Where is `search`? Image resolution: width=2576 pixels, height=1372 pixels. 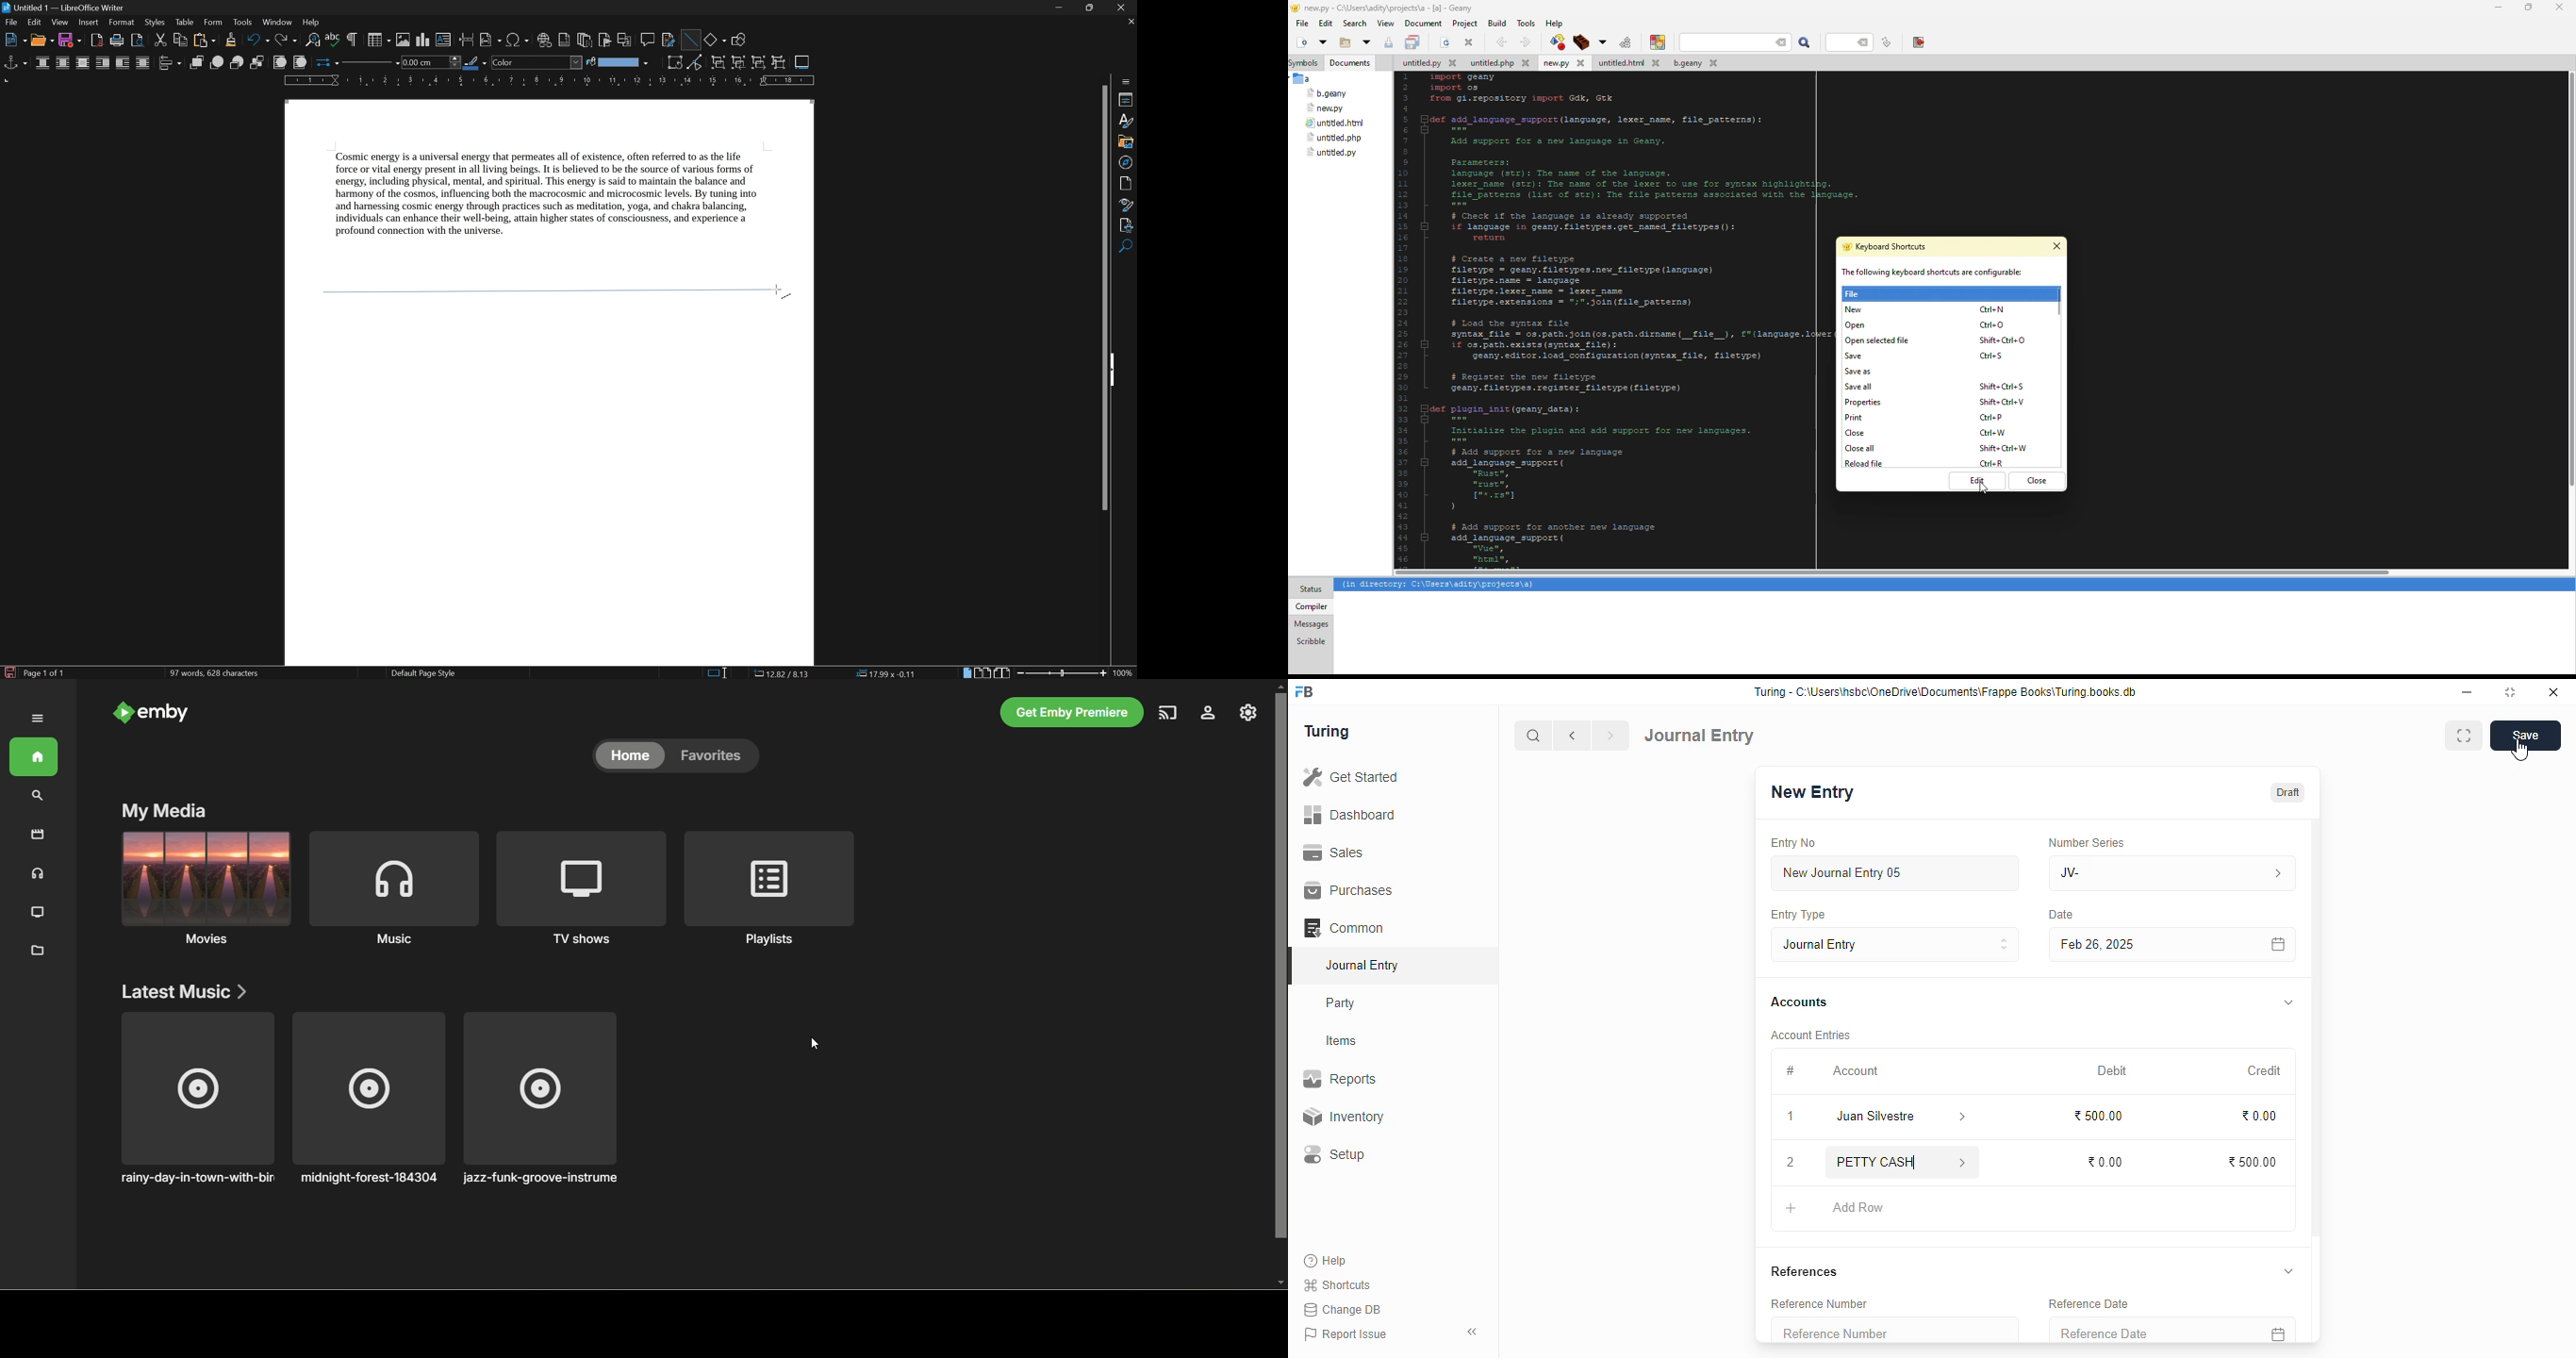
search is located at coordinates (1355, 23).